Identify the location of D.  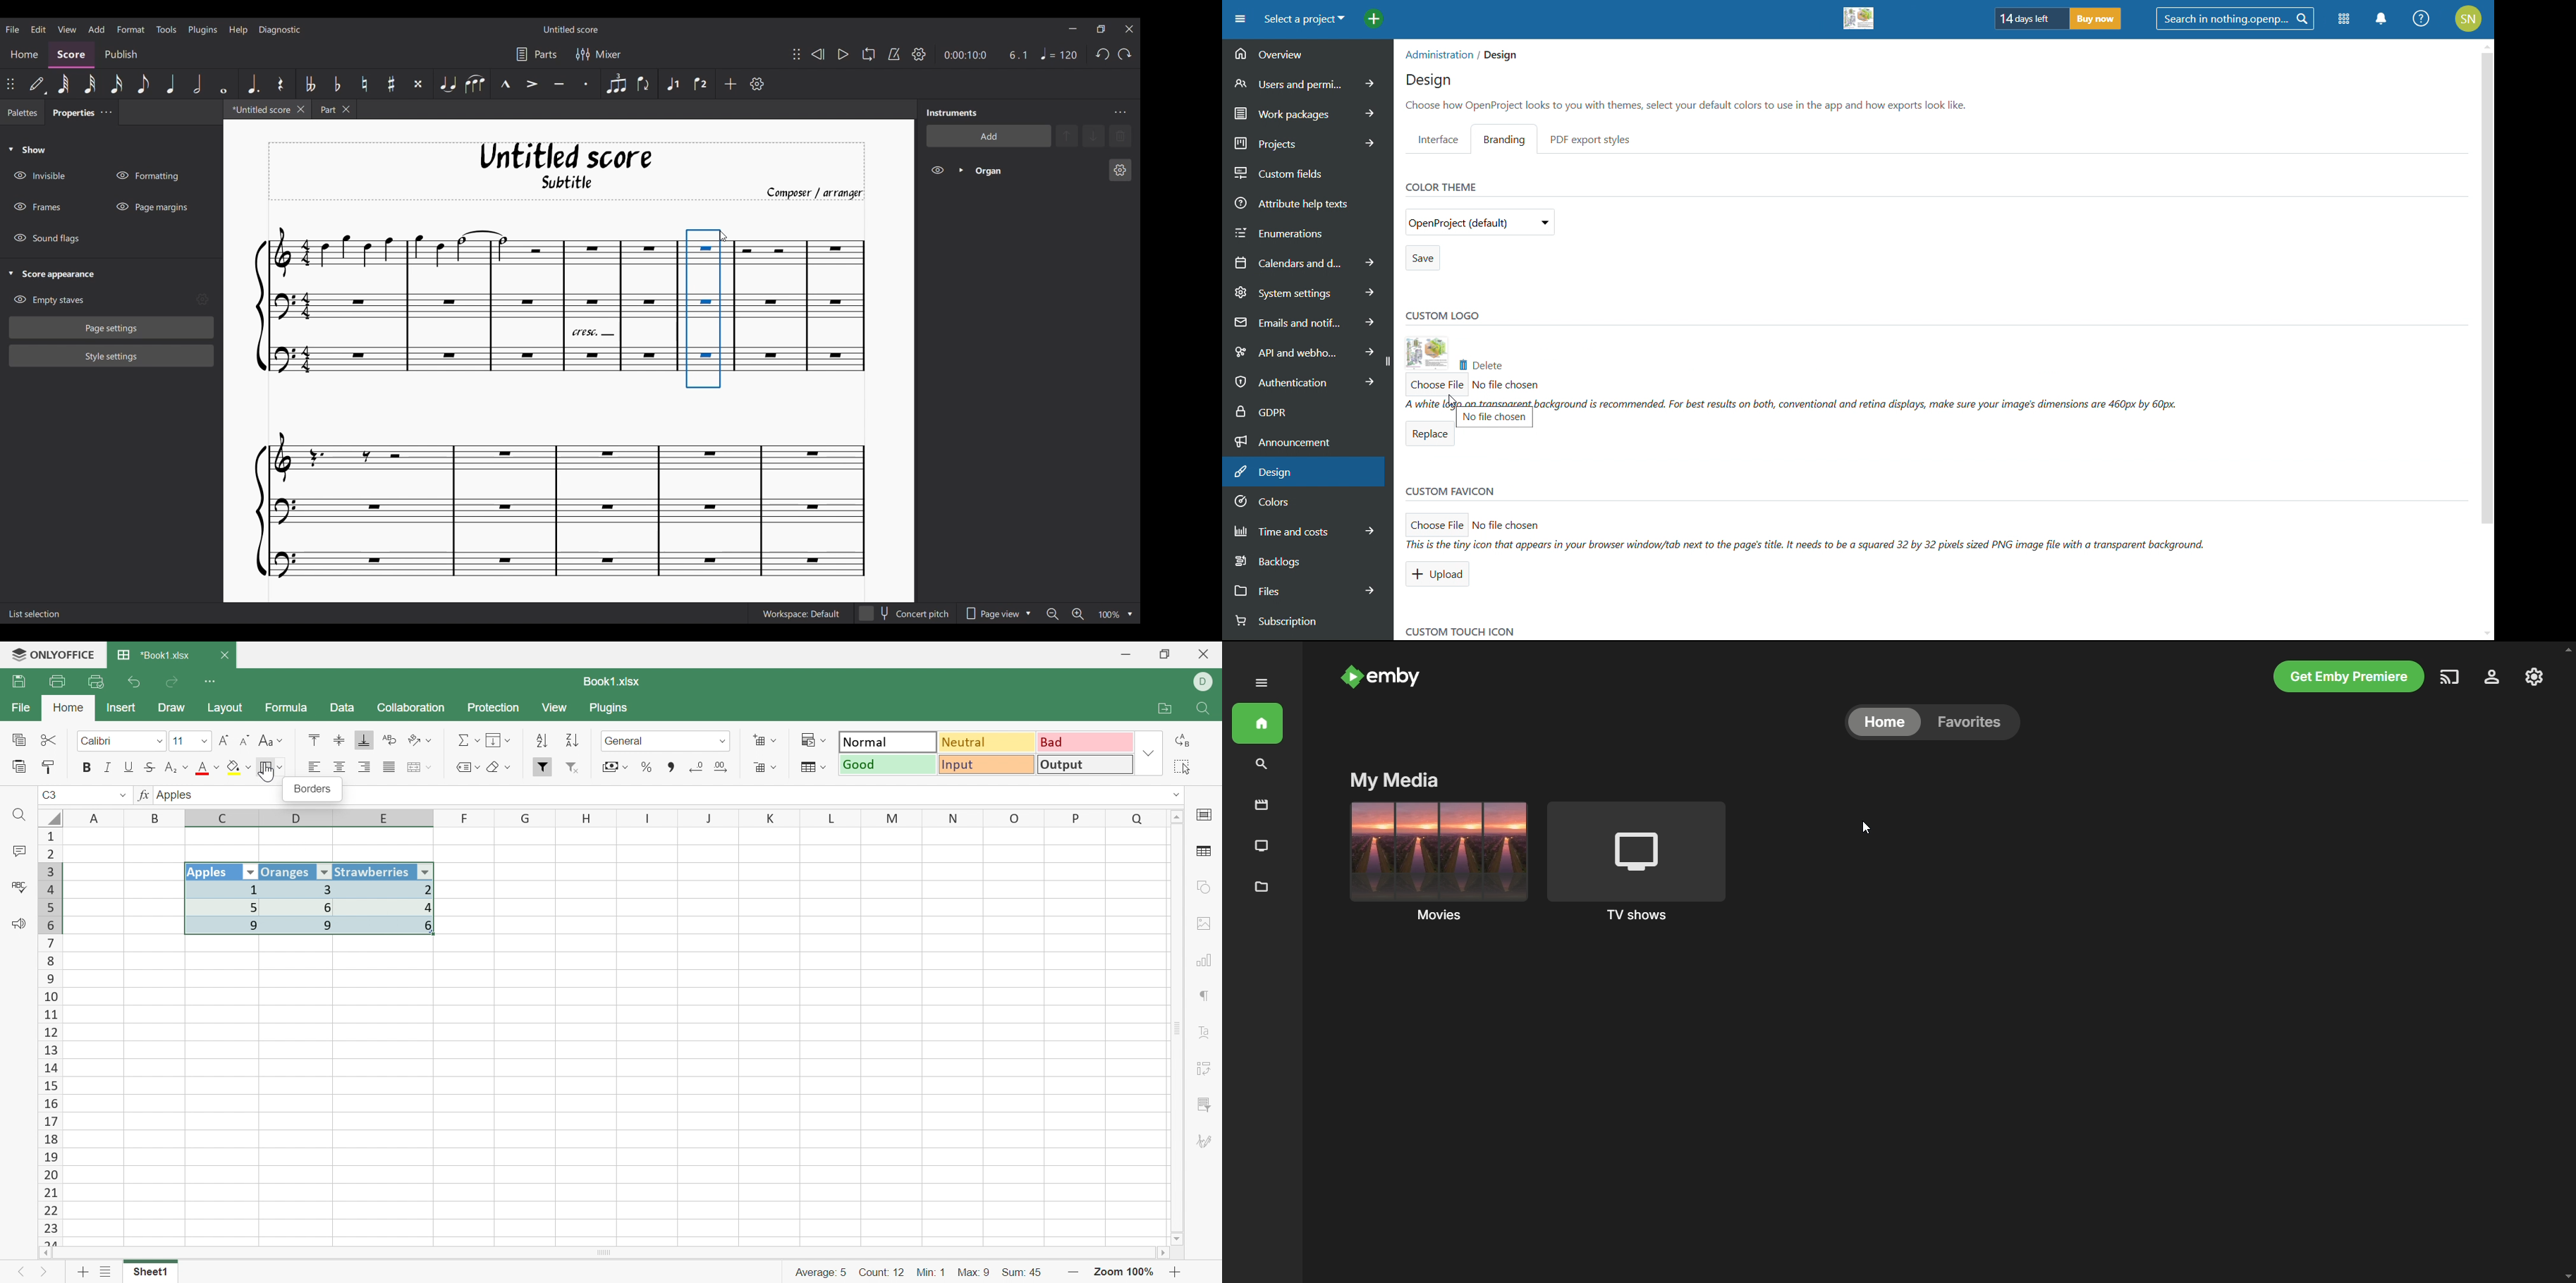
(1204, 682).